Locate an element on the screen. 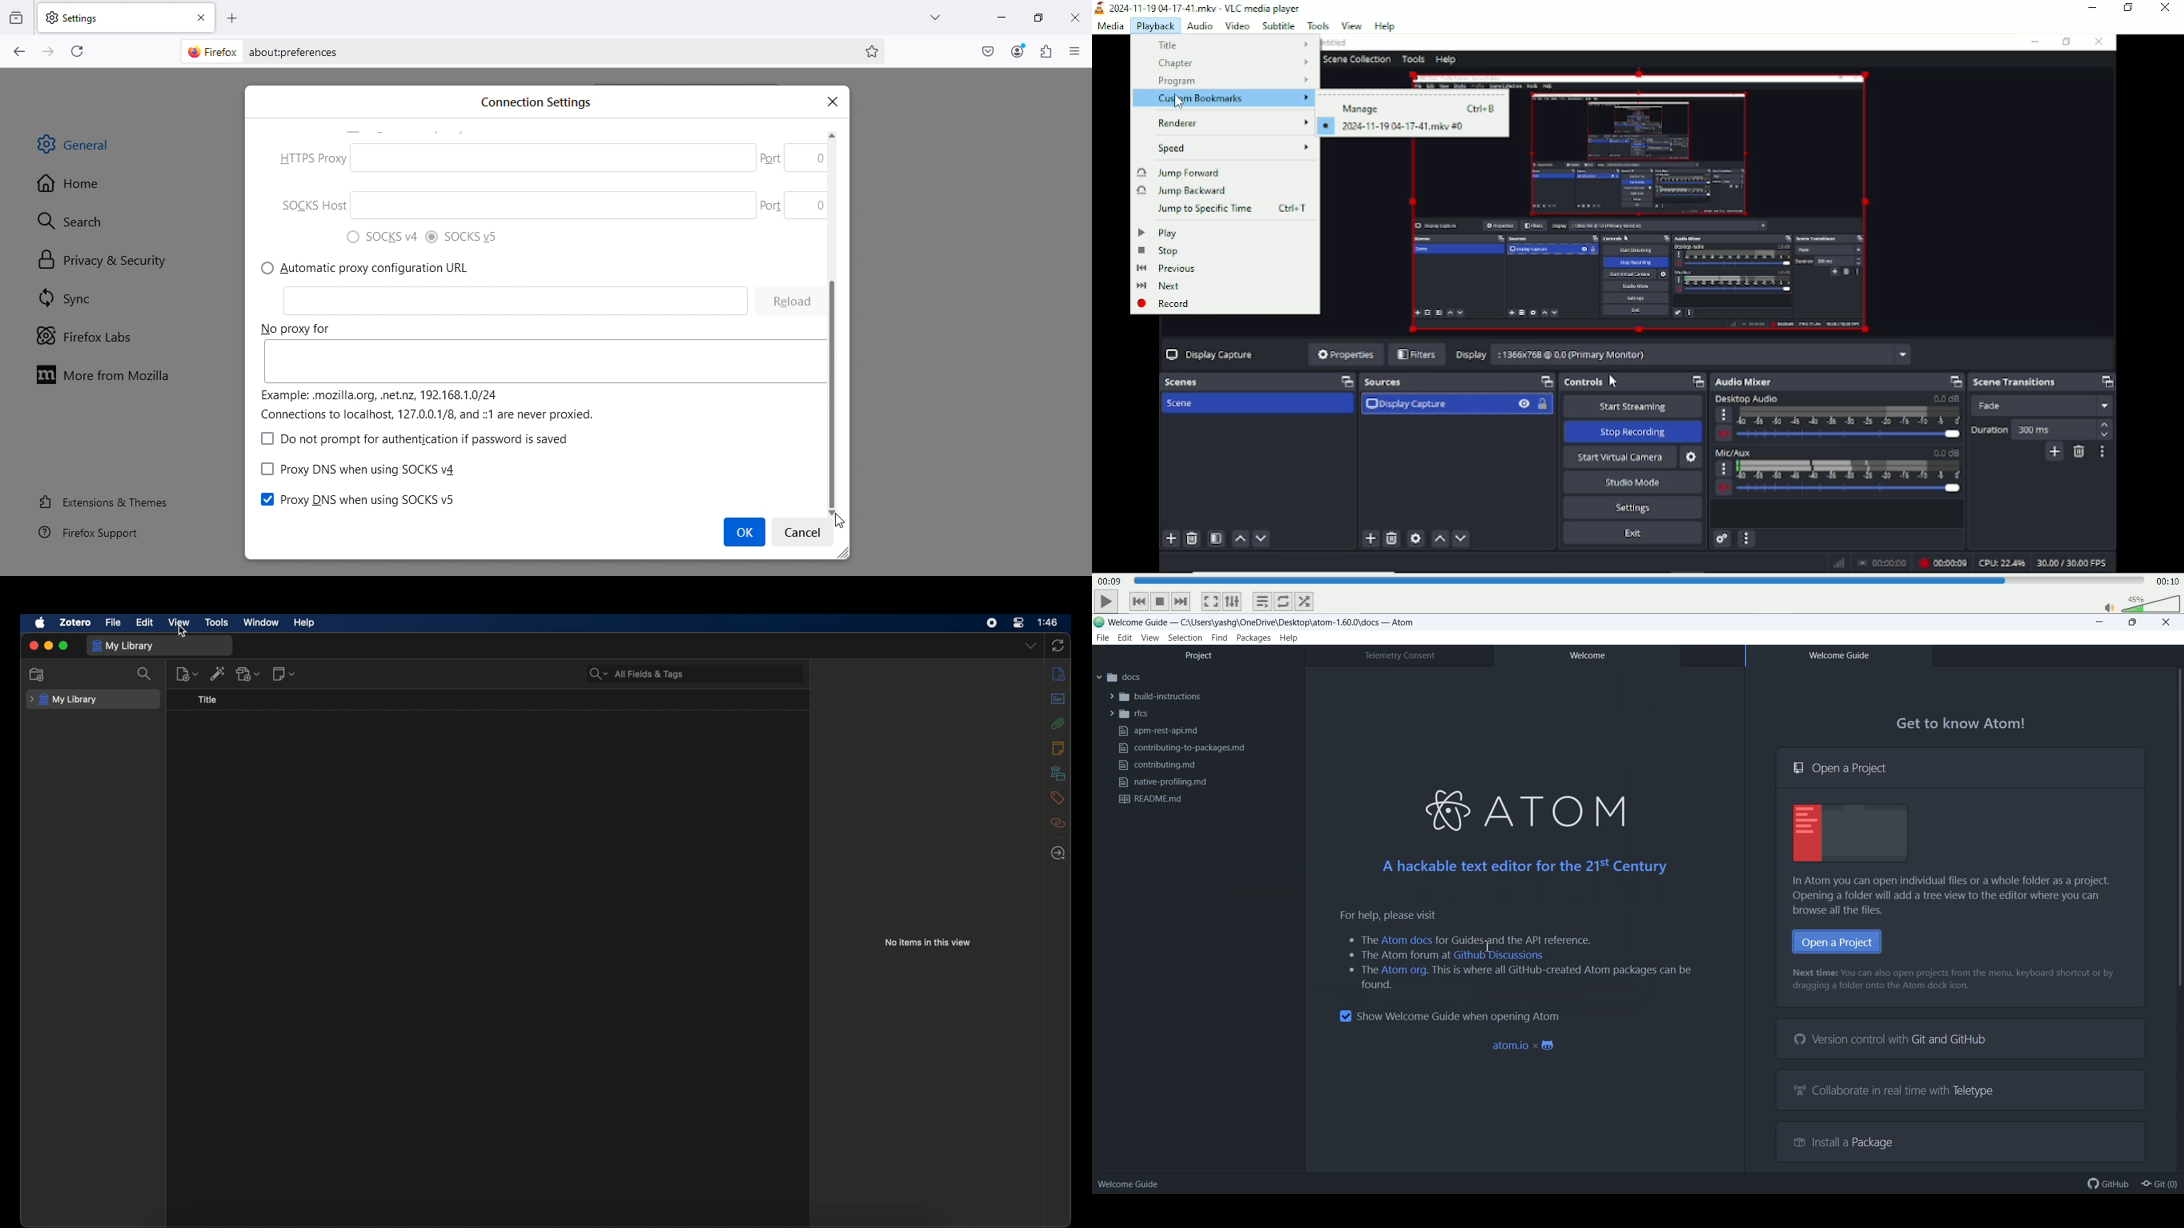  contributing-to-packages.md is located at coordinates (1180, 748).